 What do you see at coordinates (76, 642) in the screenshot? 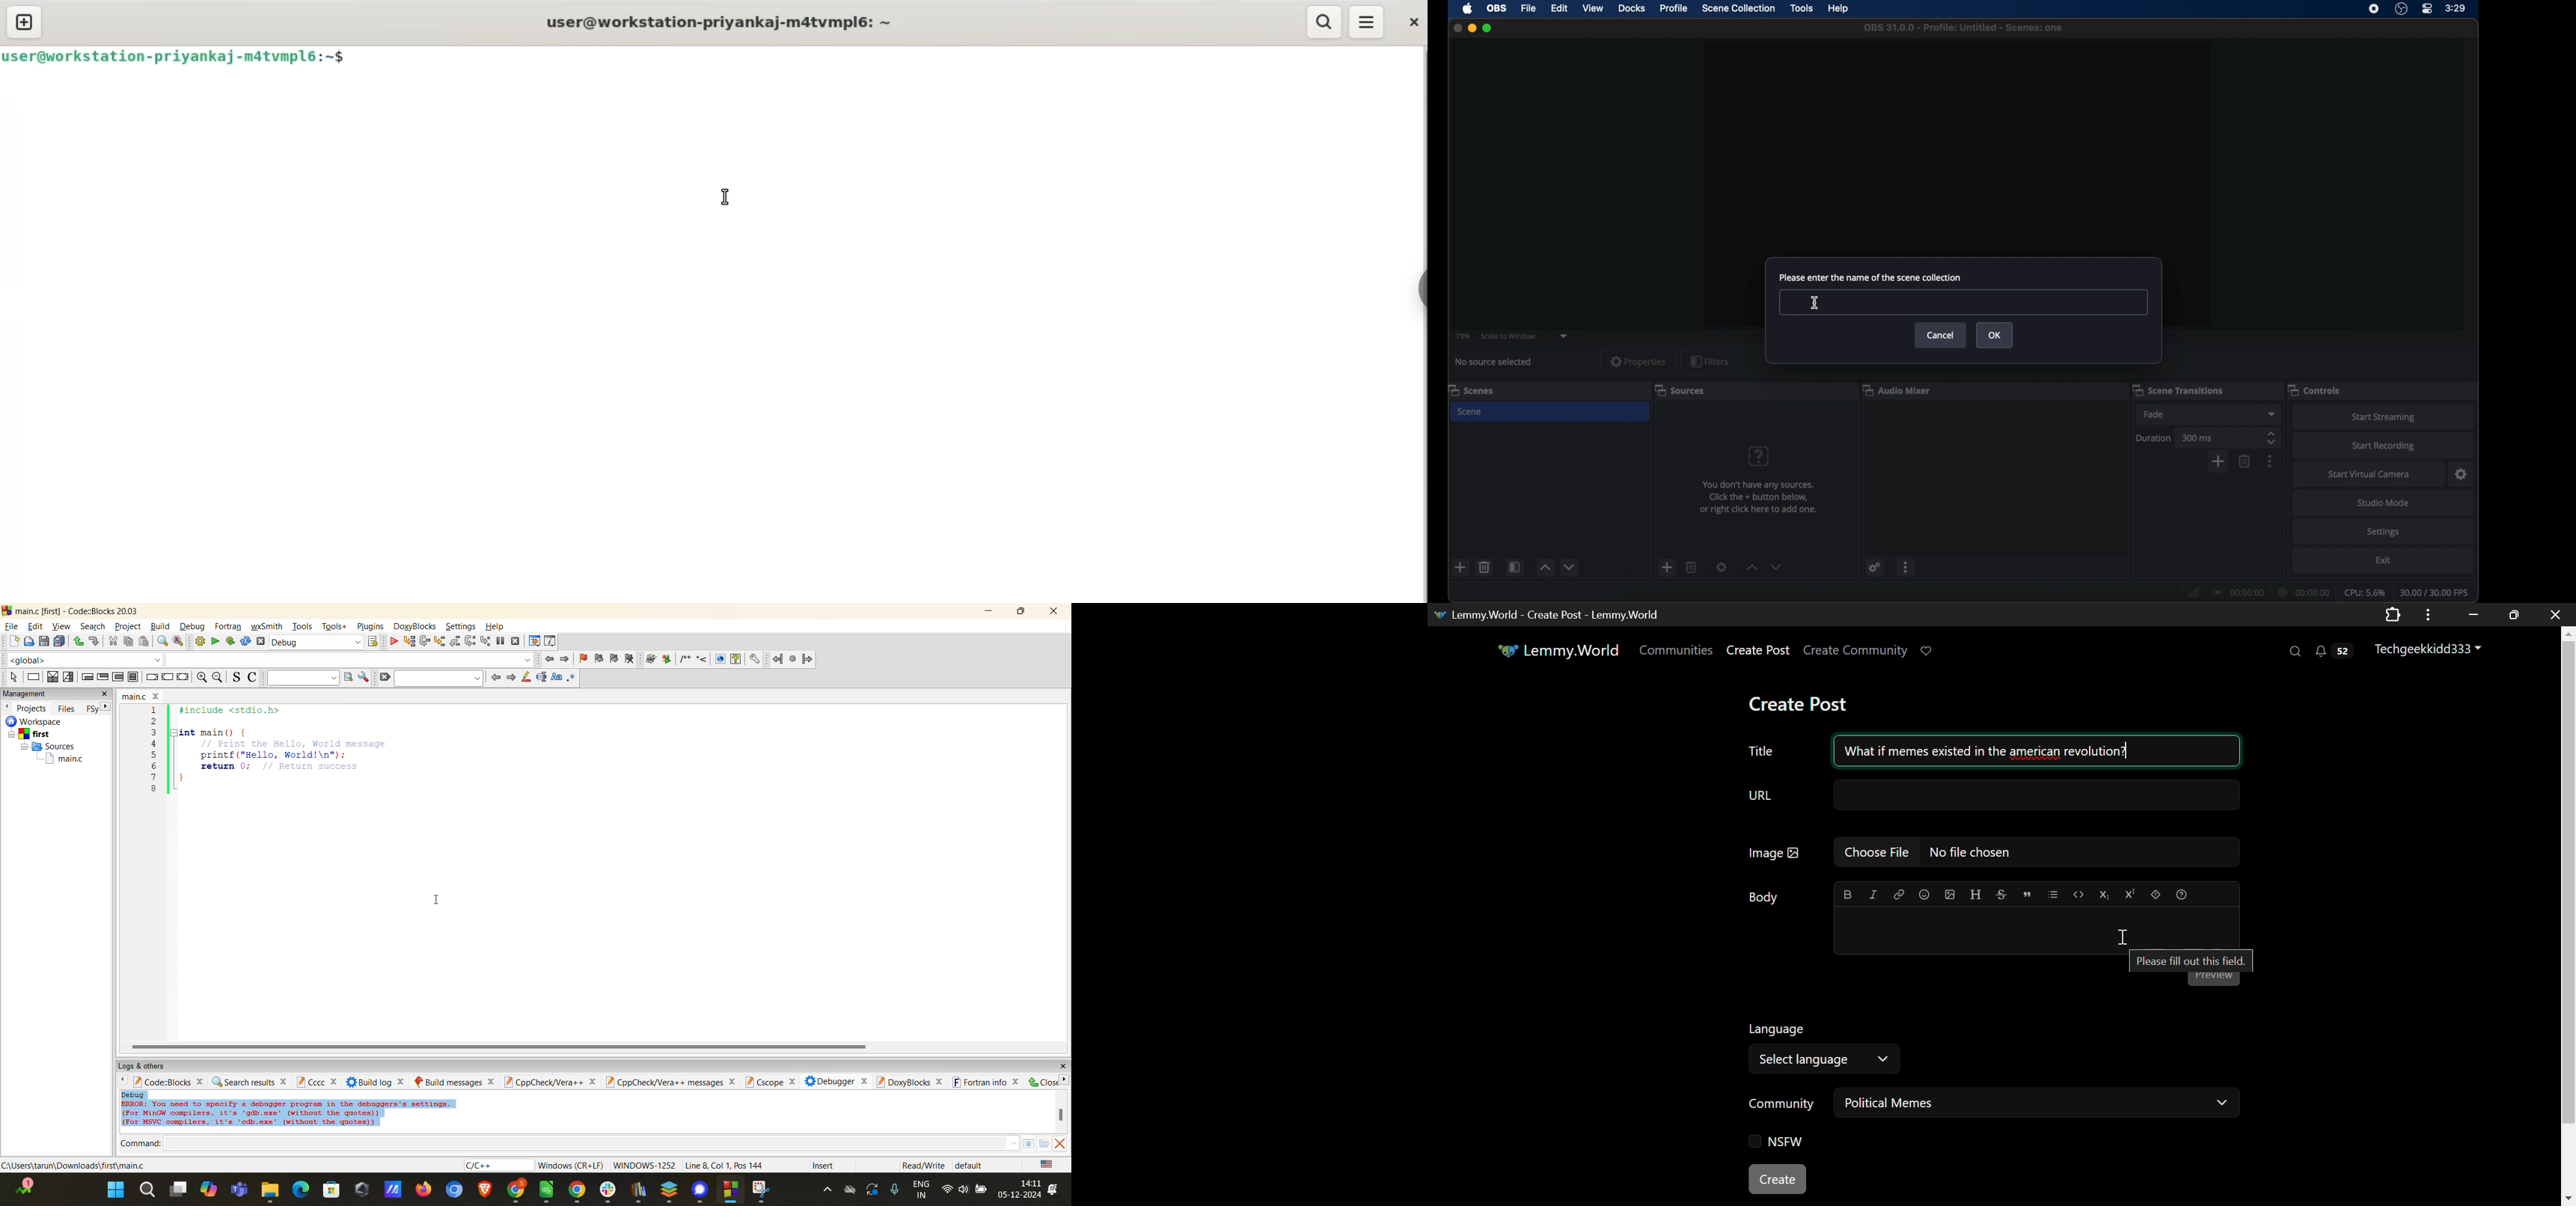
I see `undo` at bounding box center [76, 642].